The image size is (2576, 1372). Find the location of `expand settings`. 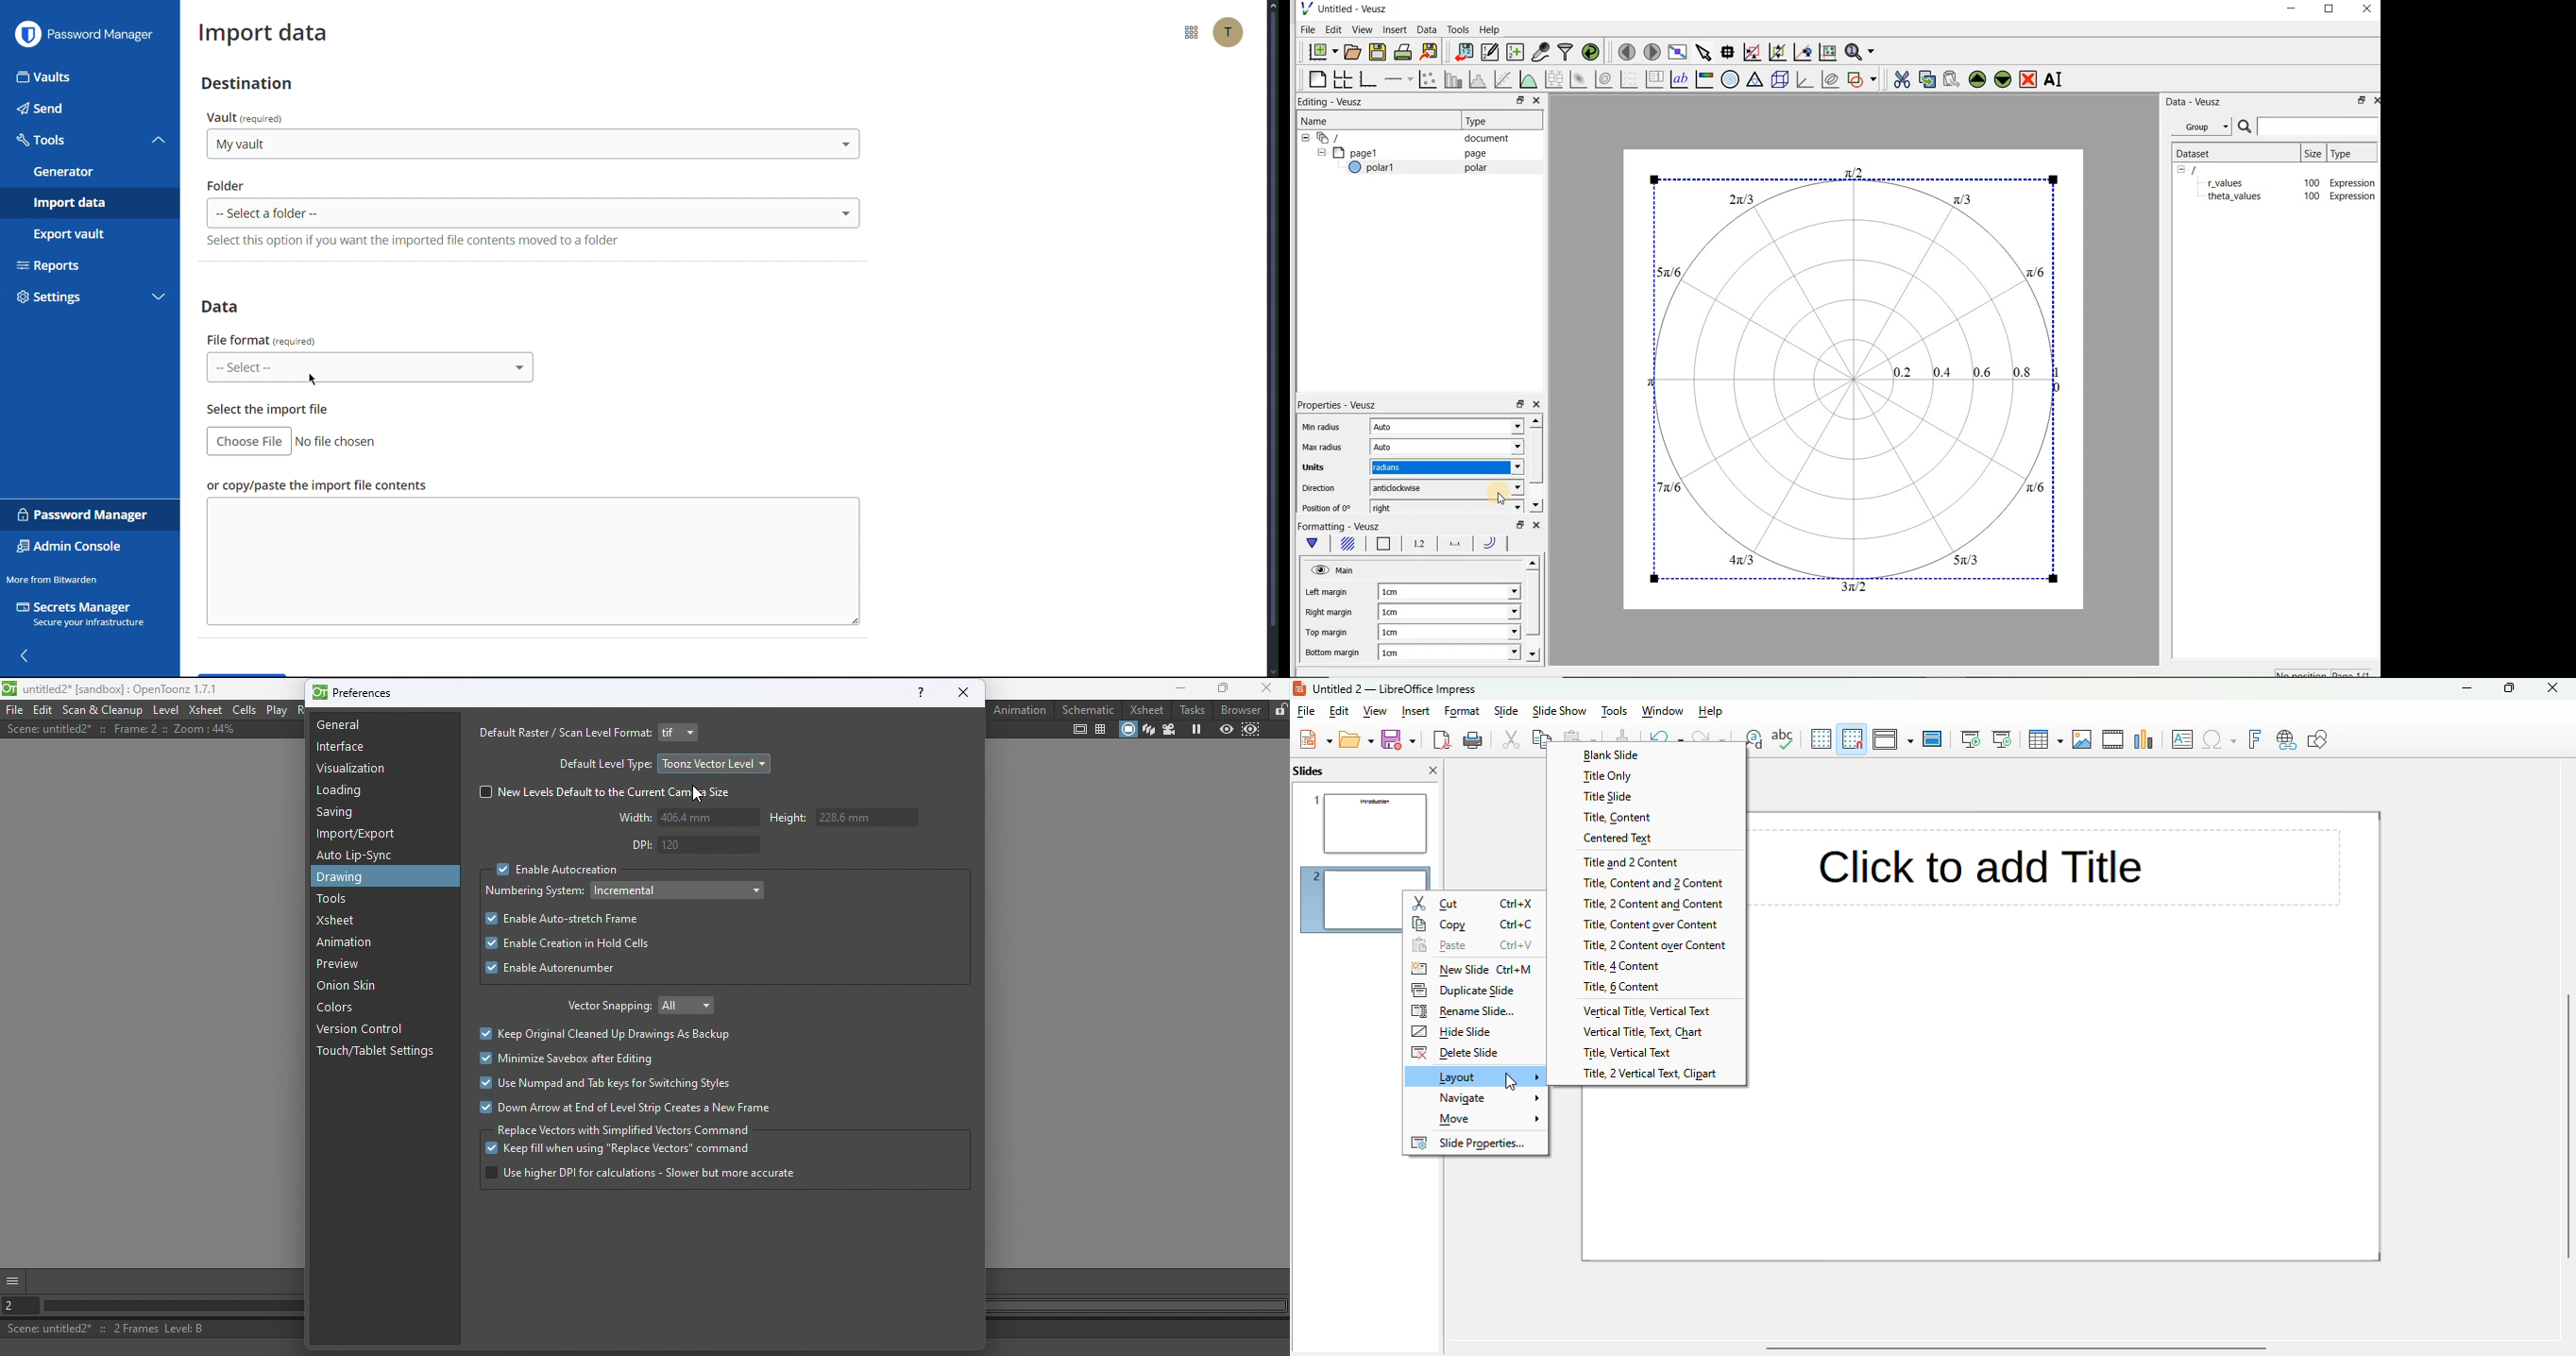

expand settings is located at coordinates (159, 299).